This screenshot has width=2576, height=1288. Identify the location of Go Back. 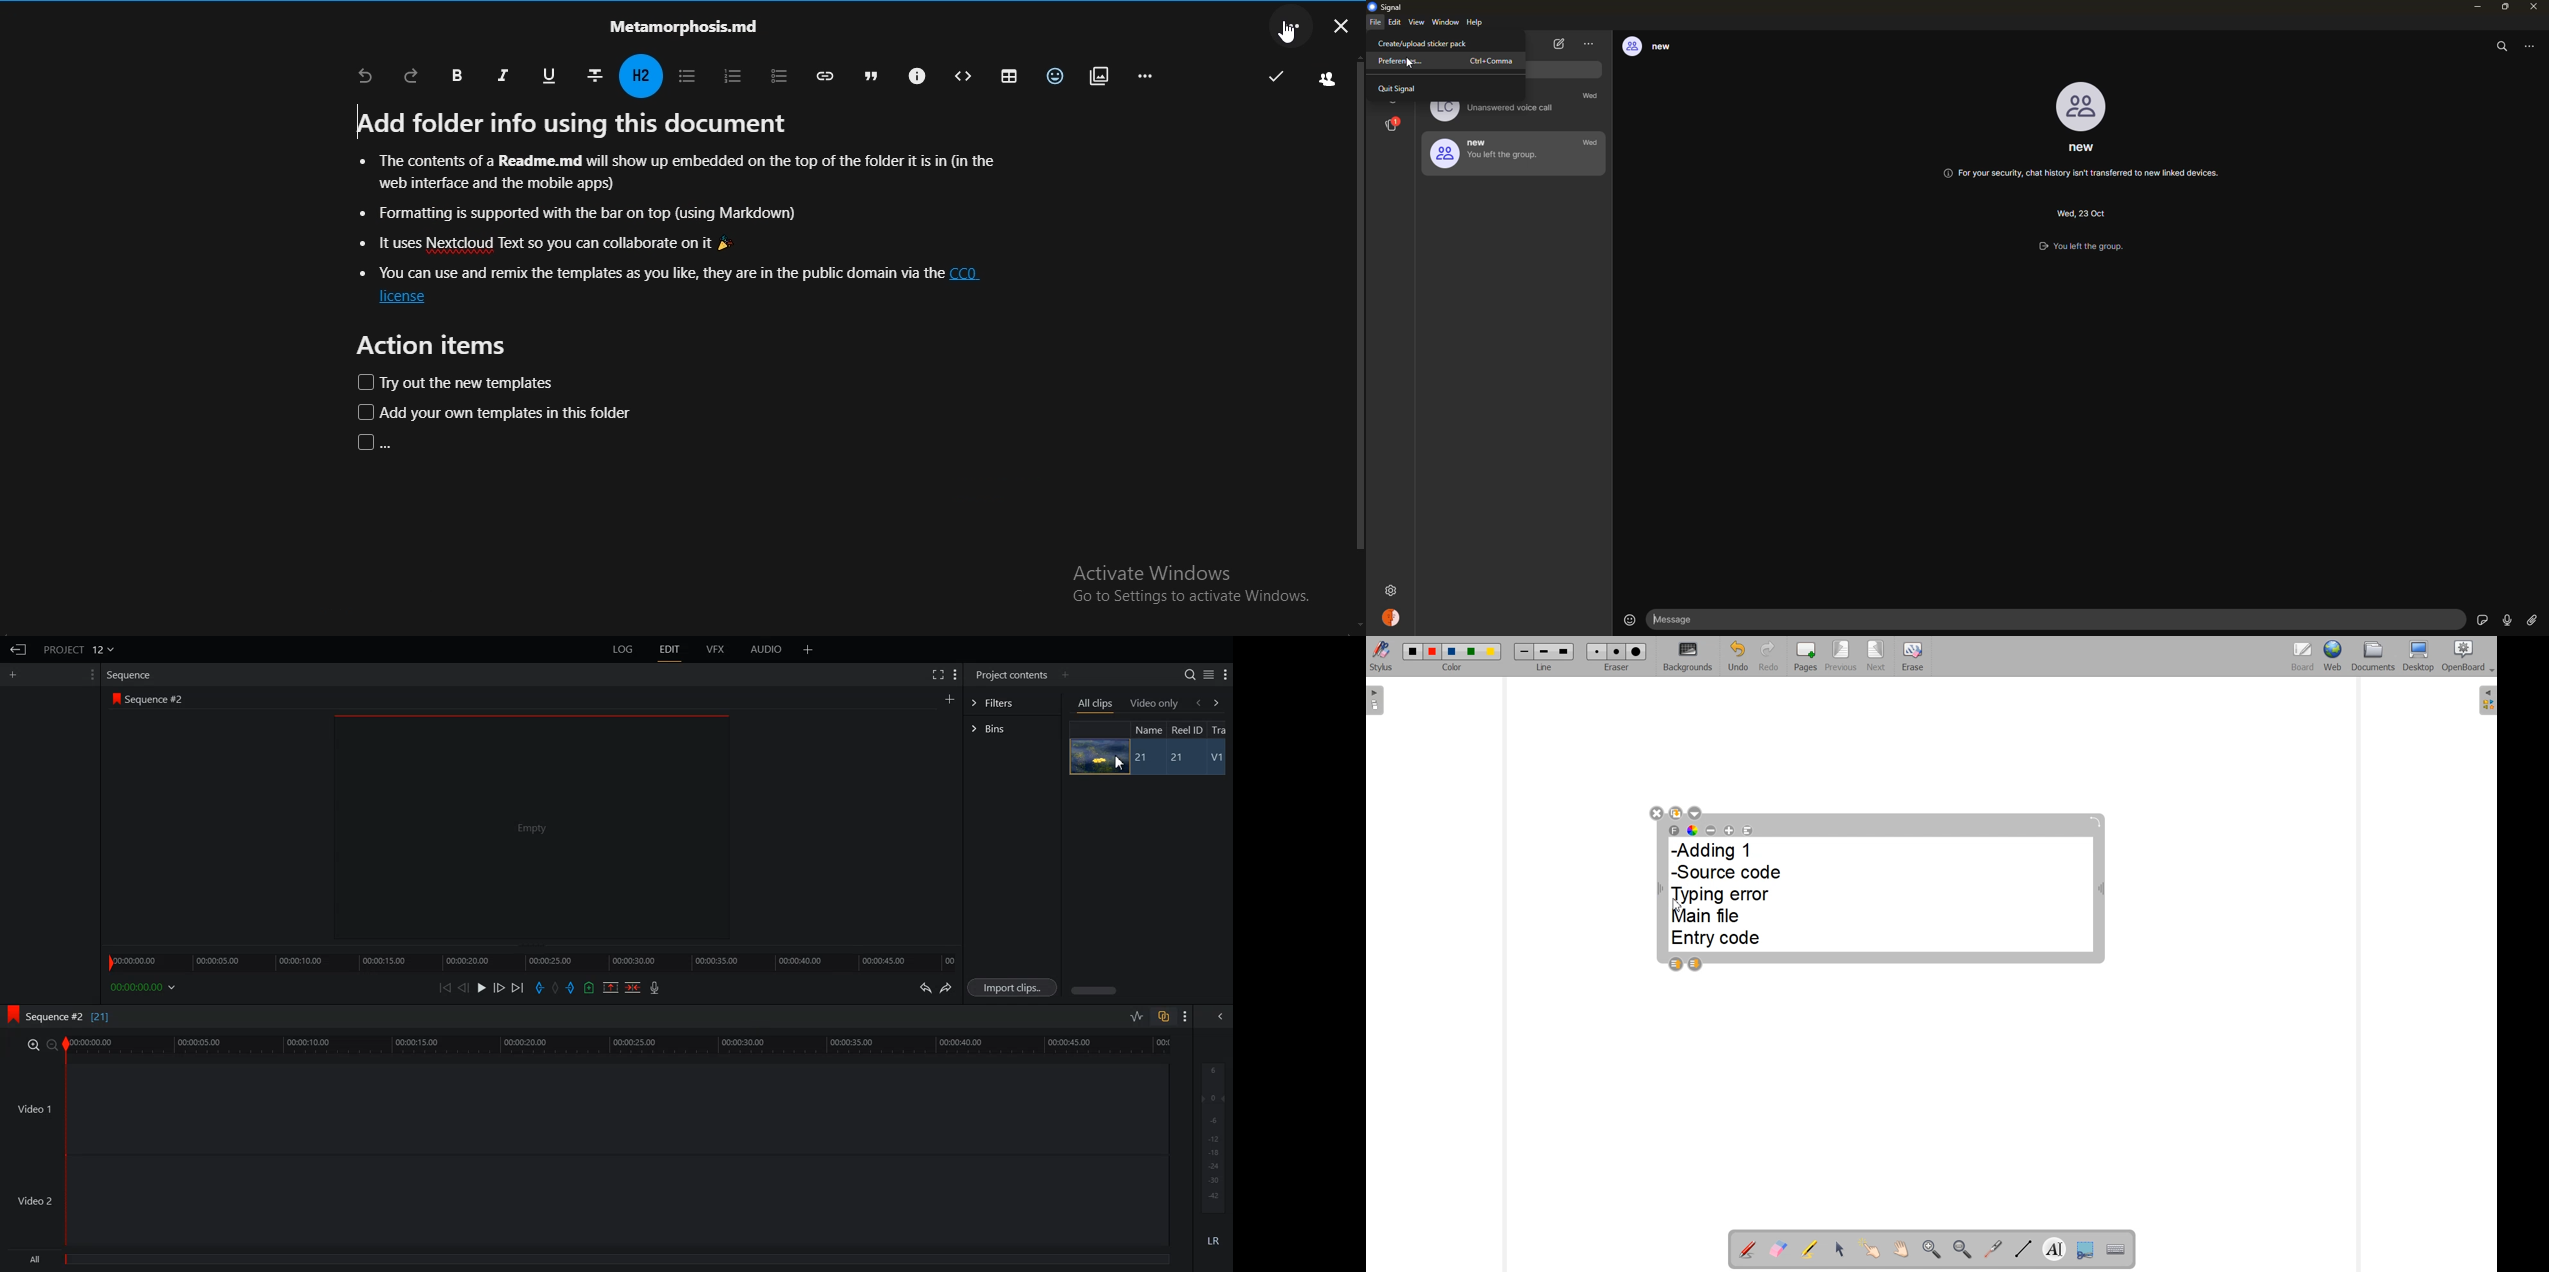
(19, 650).